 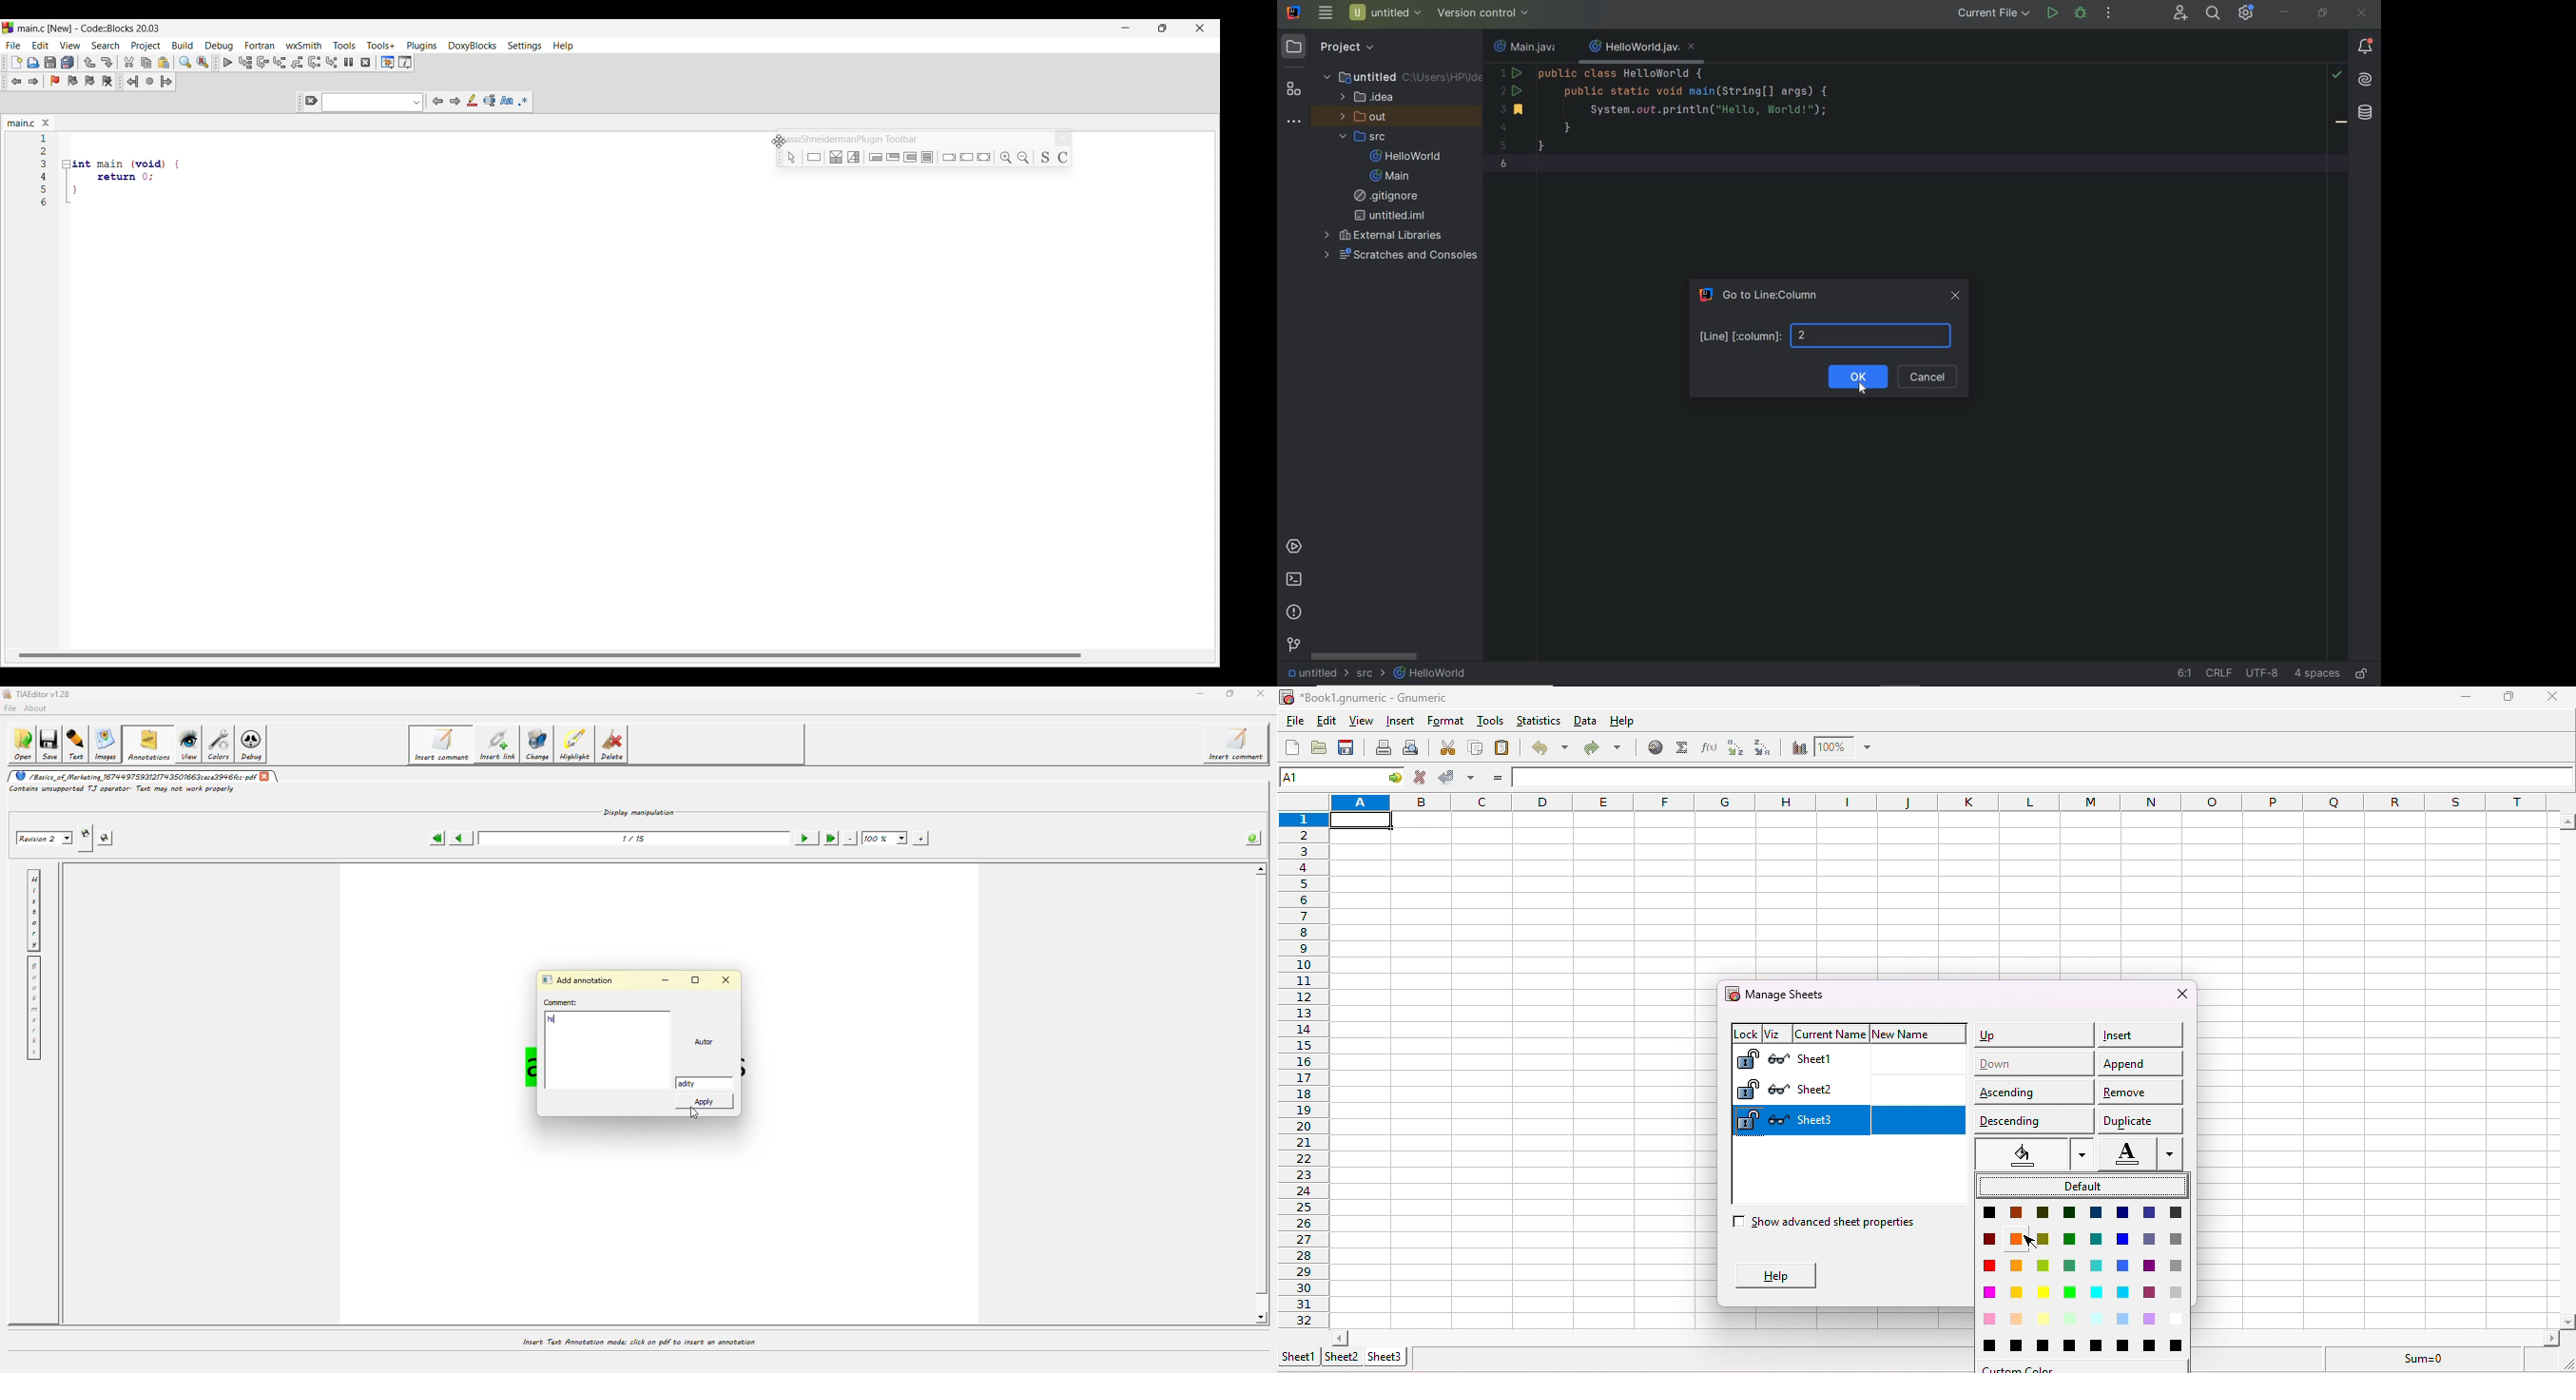 What do you see at coordinates (1067, 156) in the screenshot?
I see `` at bounding box center [1067, 156].